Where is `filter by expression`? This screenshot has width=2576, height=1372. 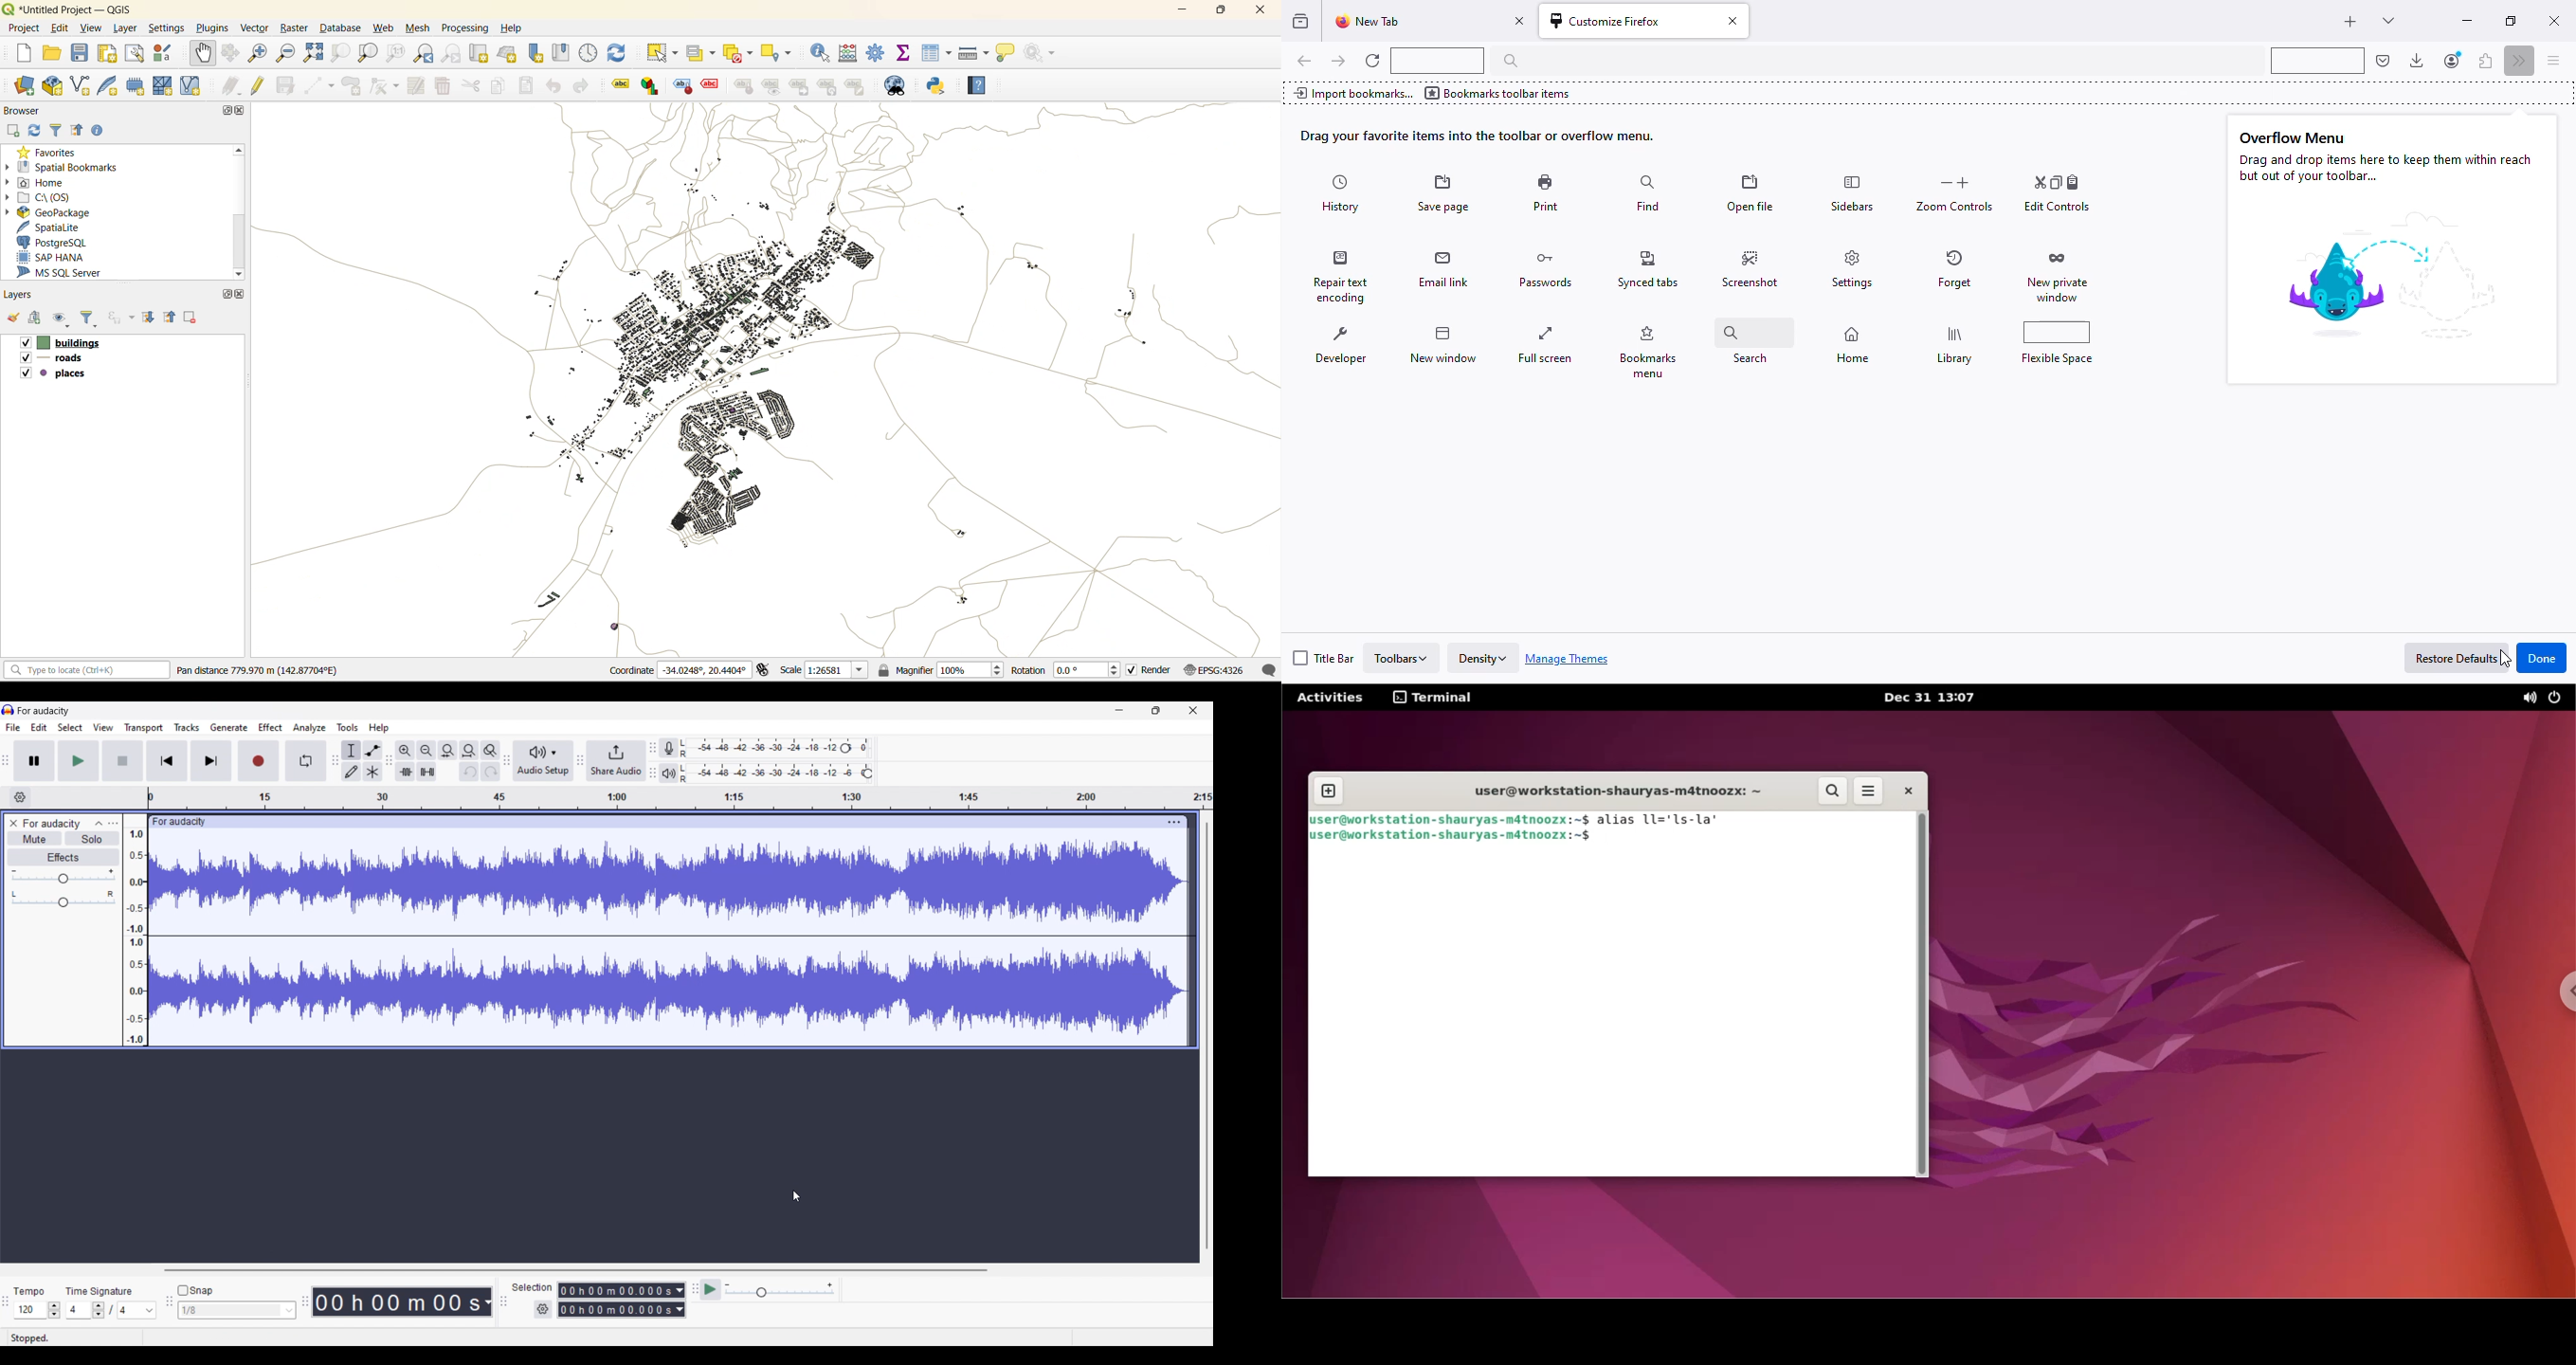
filter by expression is located at coordinates (123, 319).